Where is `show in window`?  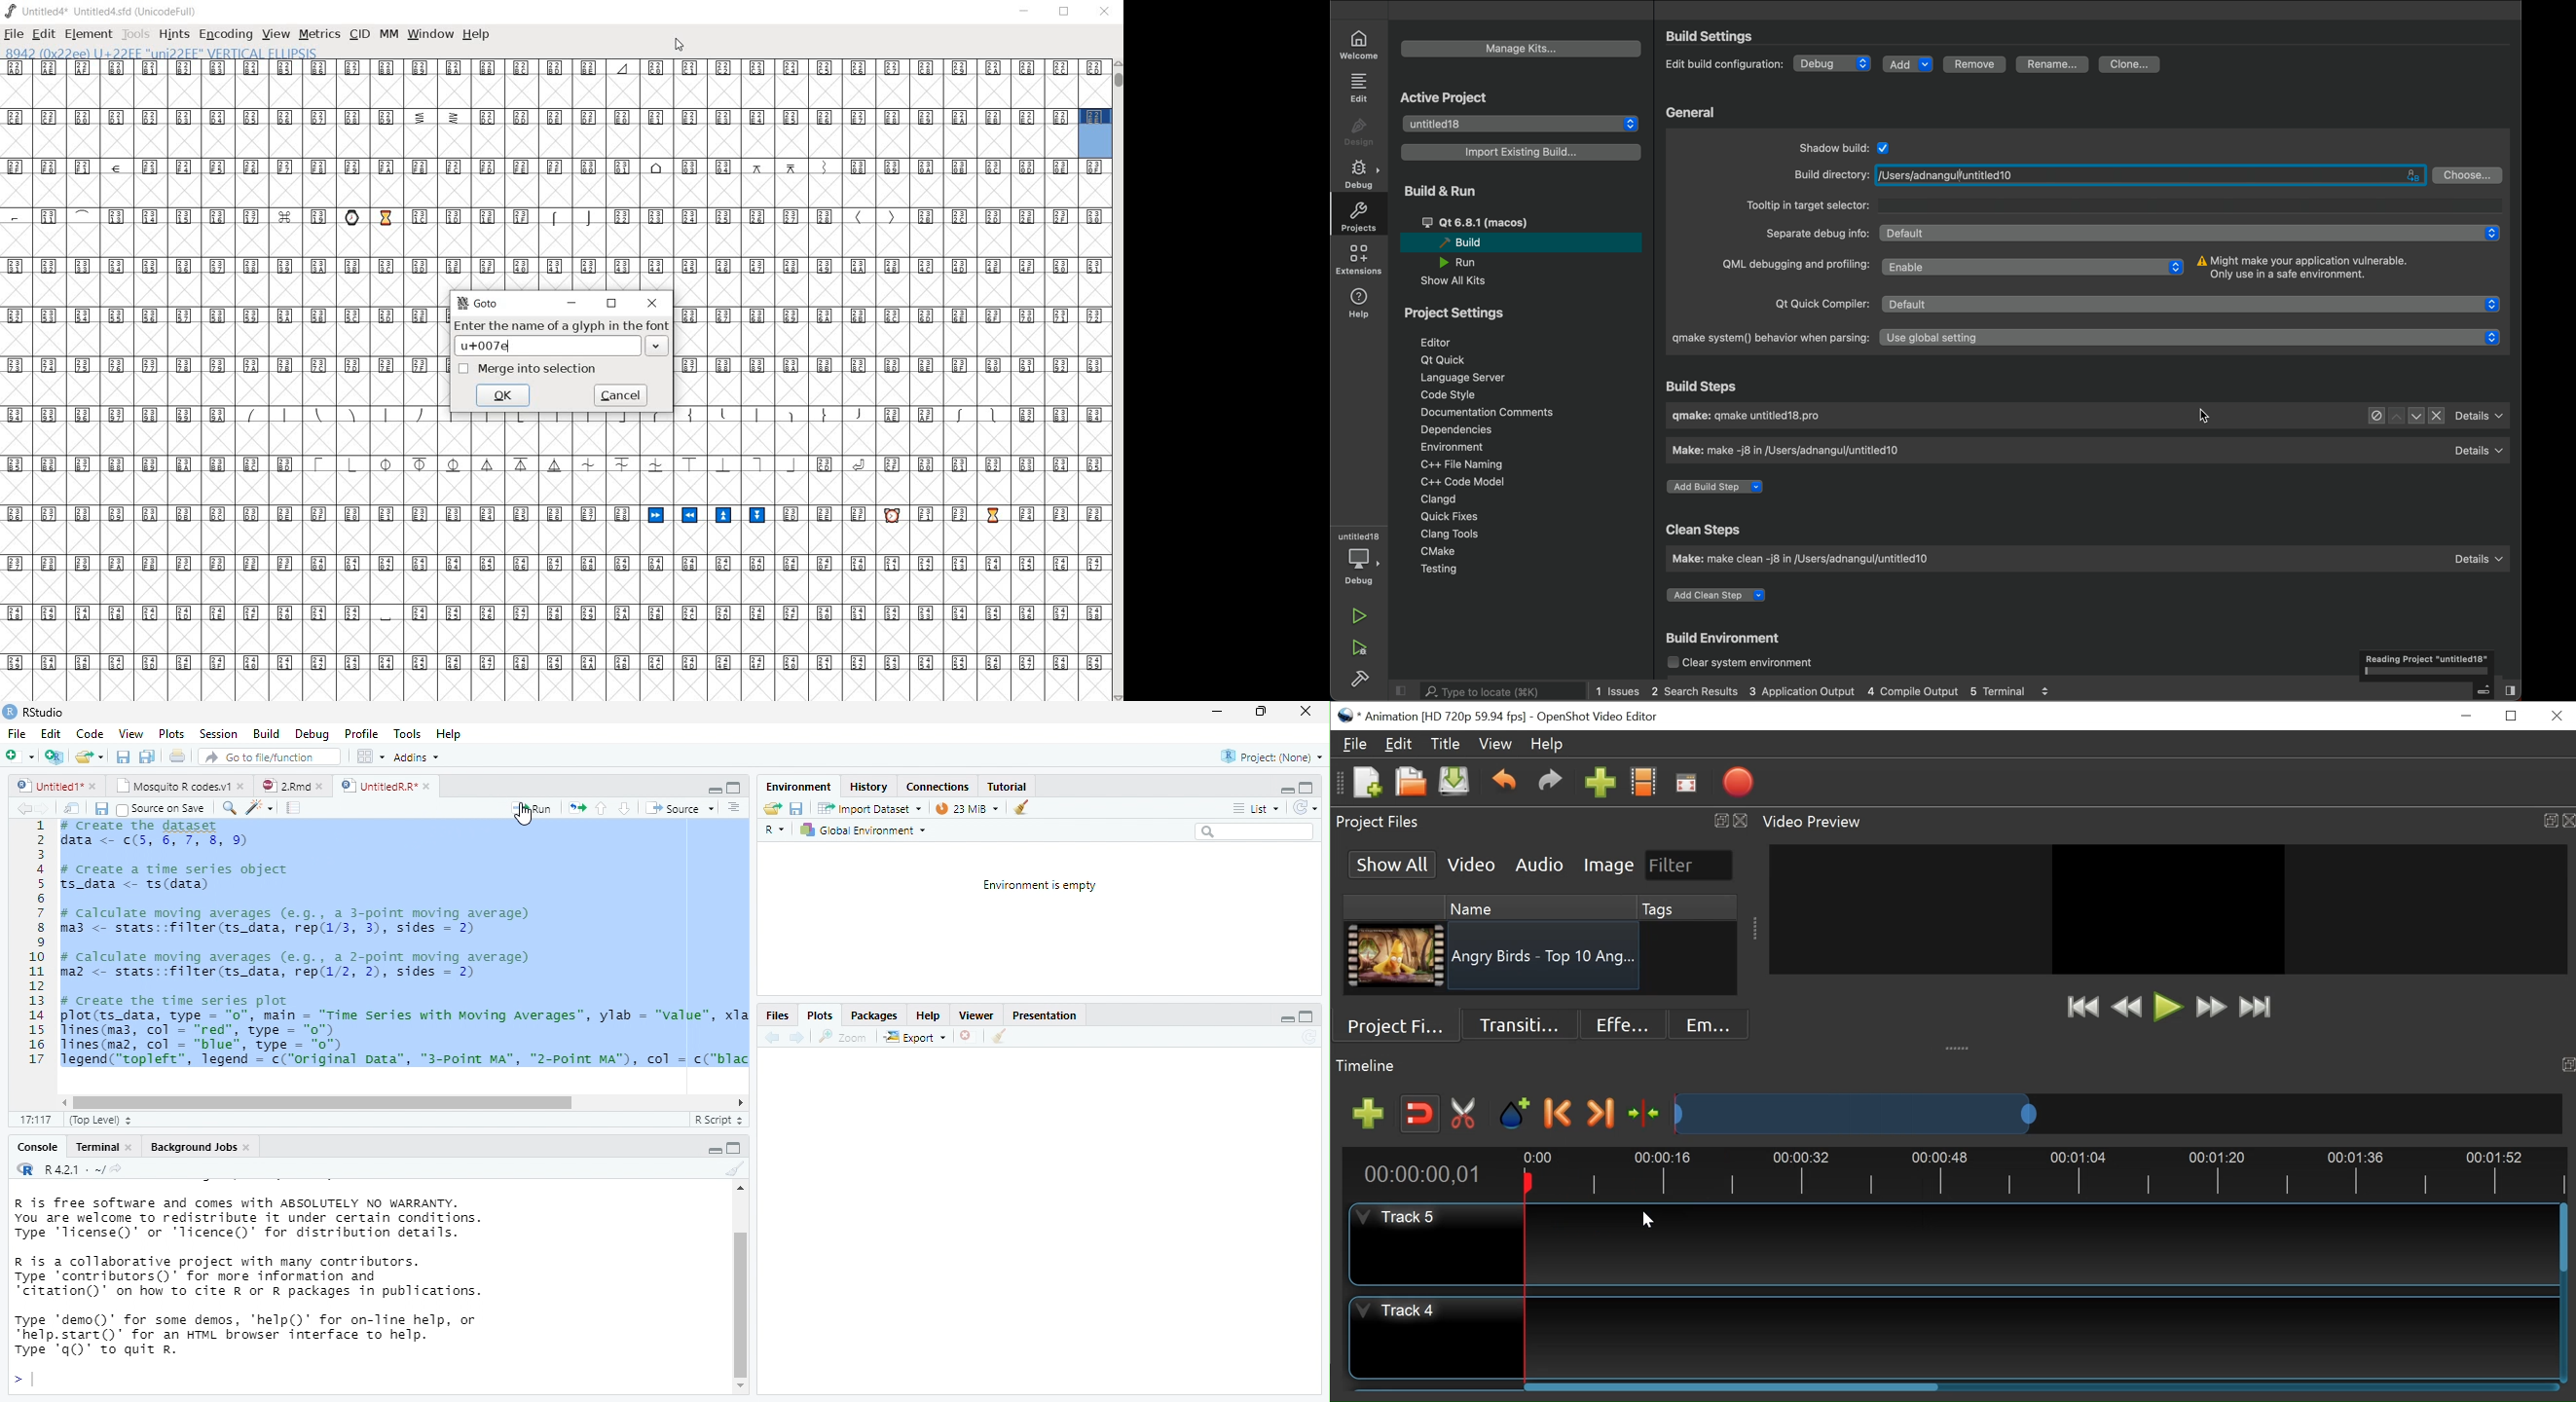 show in window is located at coordinates (73, 808).